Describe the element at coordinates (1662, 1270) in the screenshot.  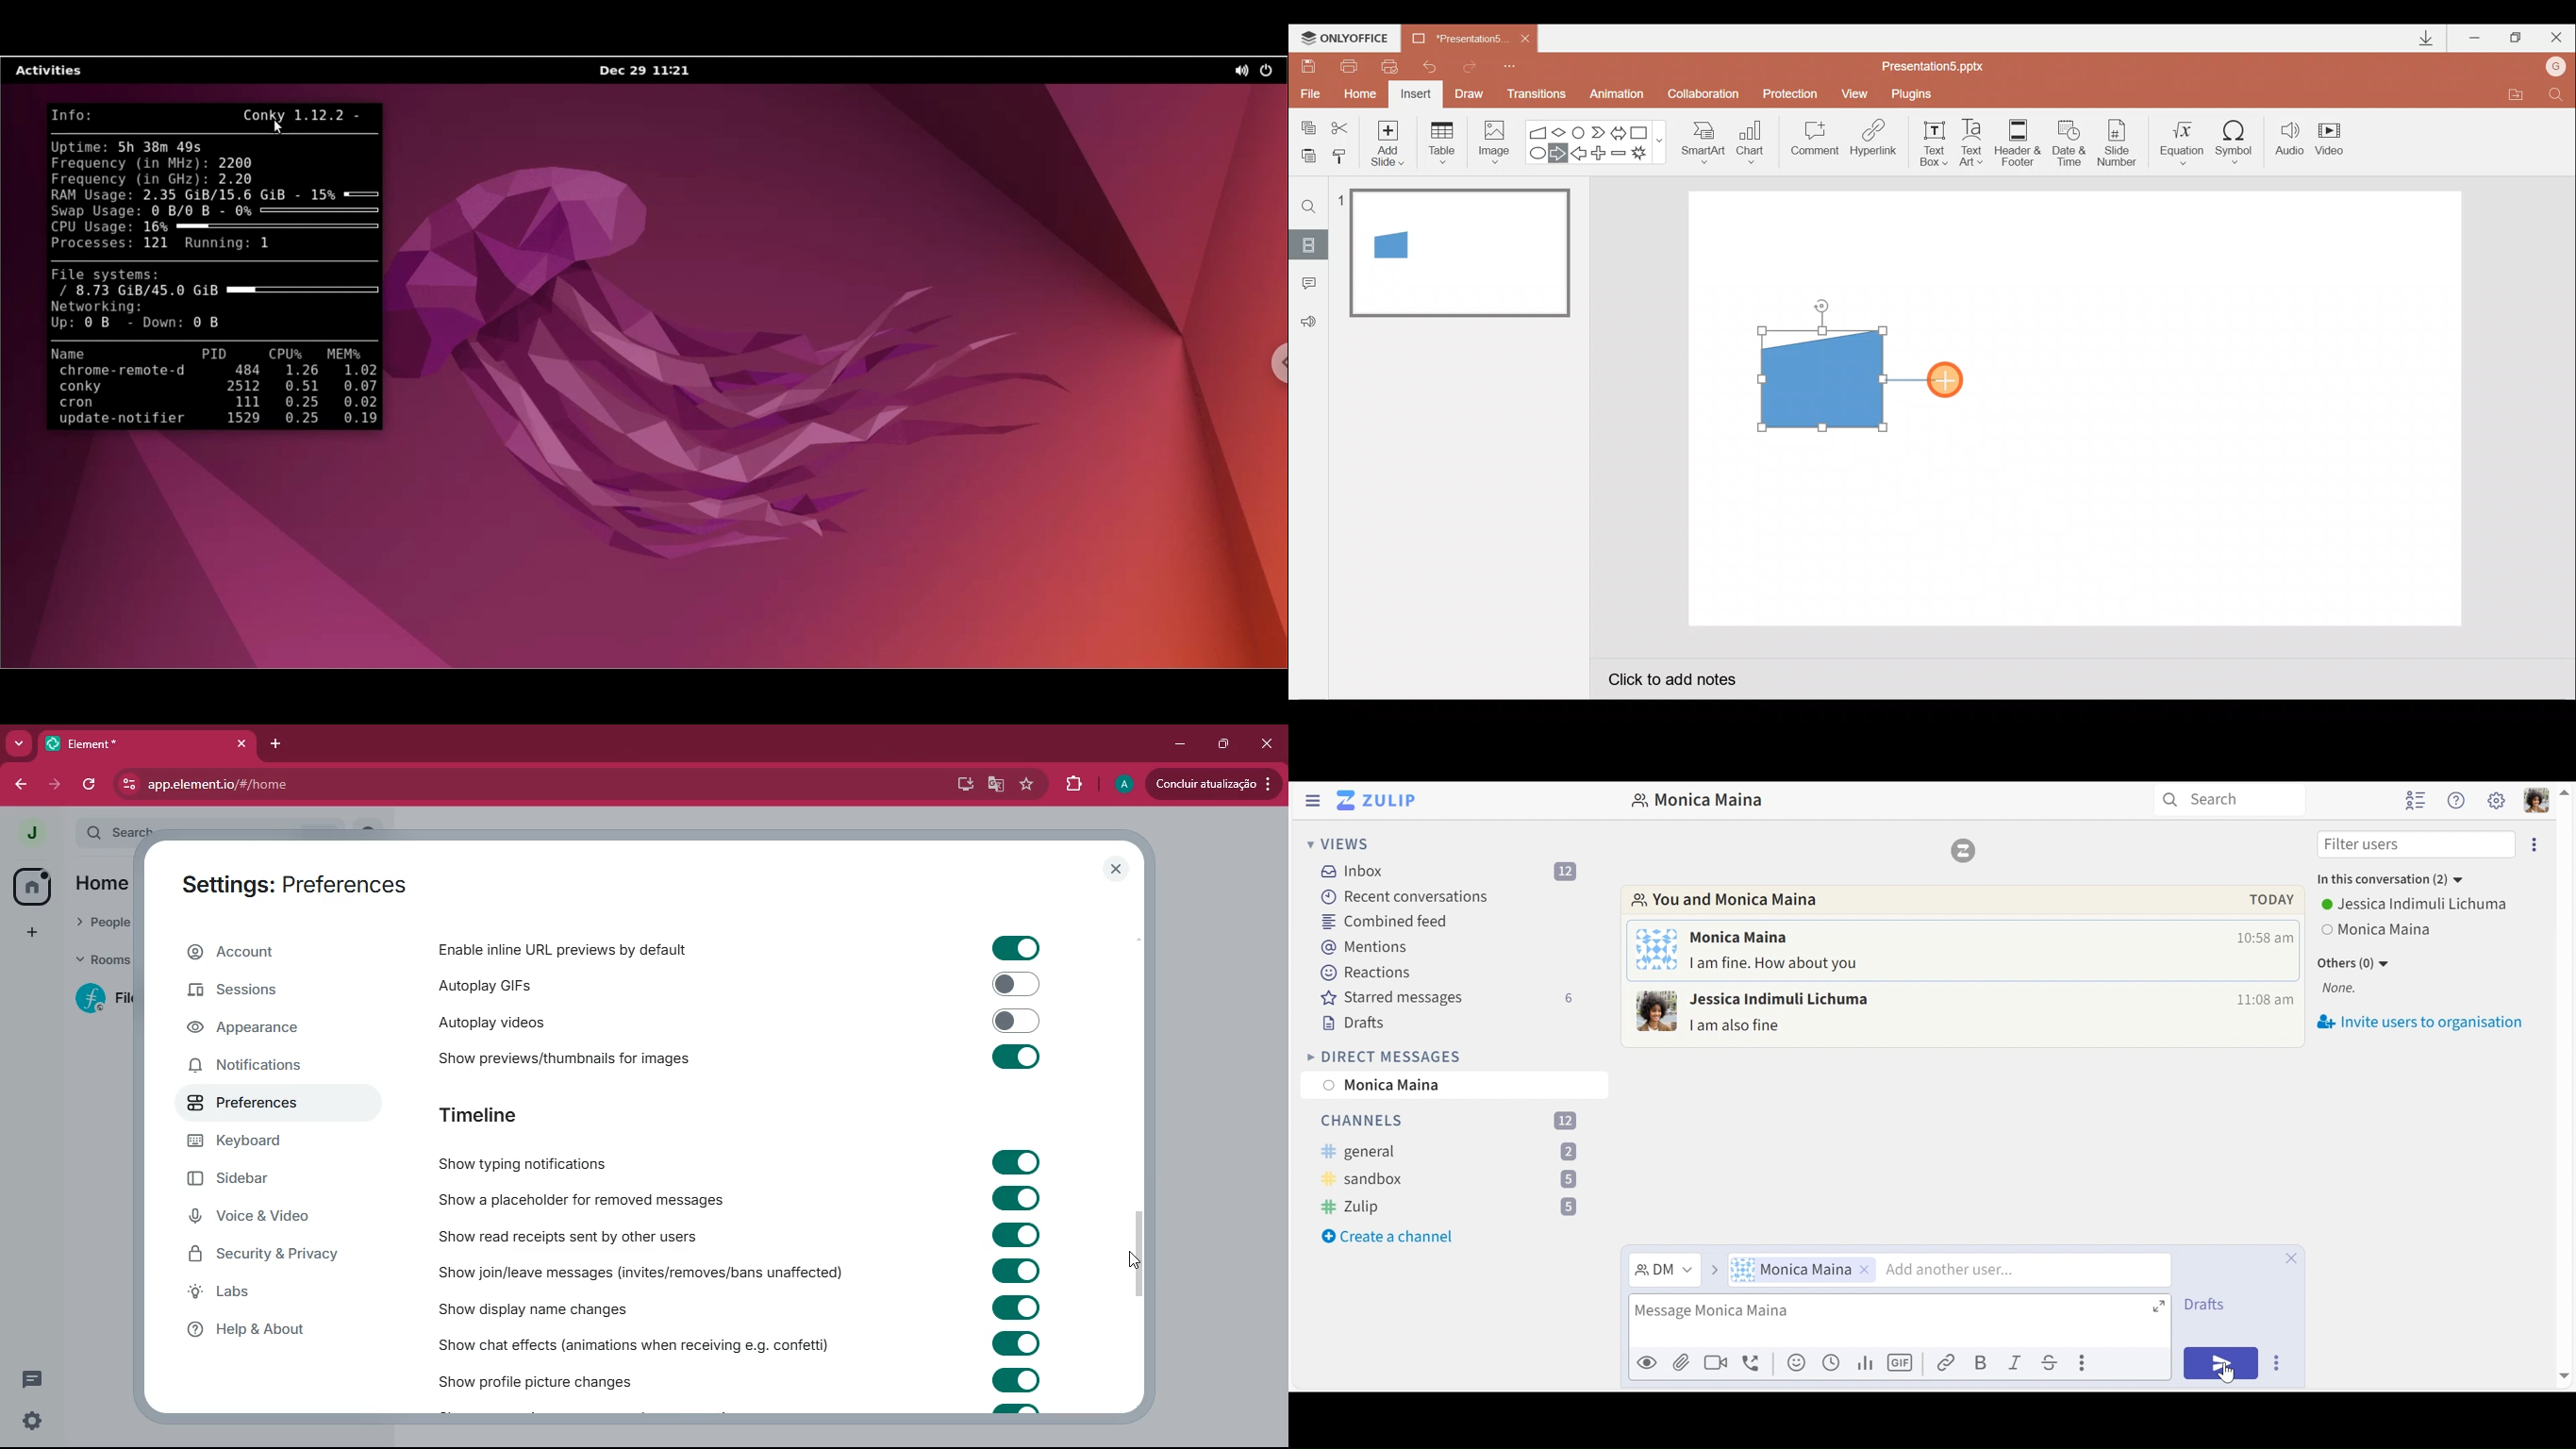
I see `Direct Message dropdown menu` at that location.